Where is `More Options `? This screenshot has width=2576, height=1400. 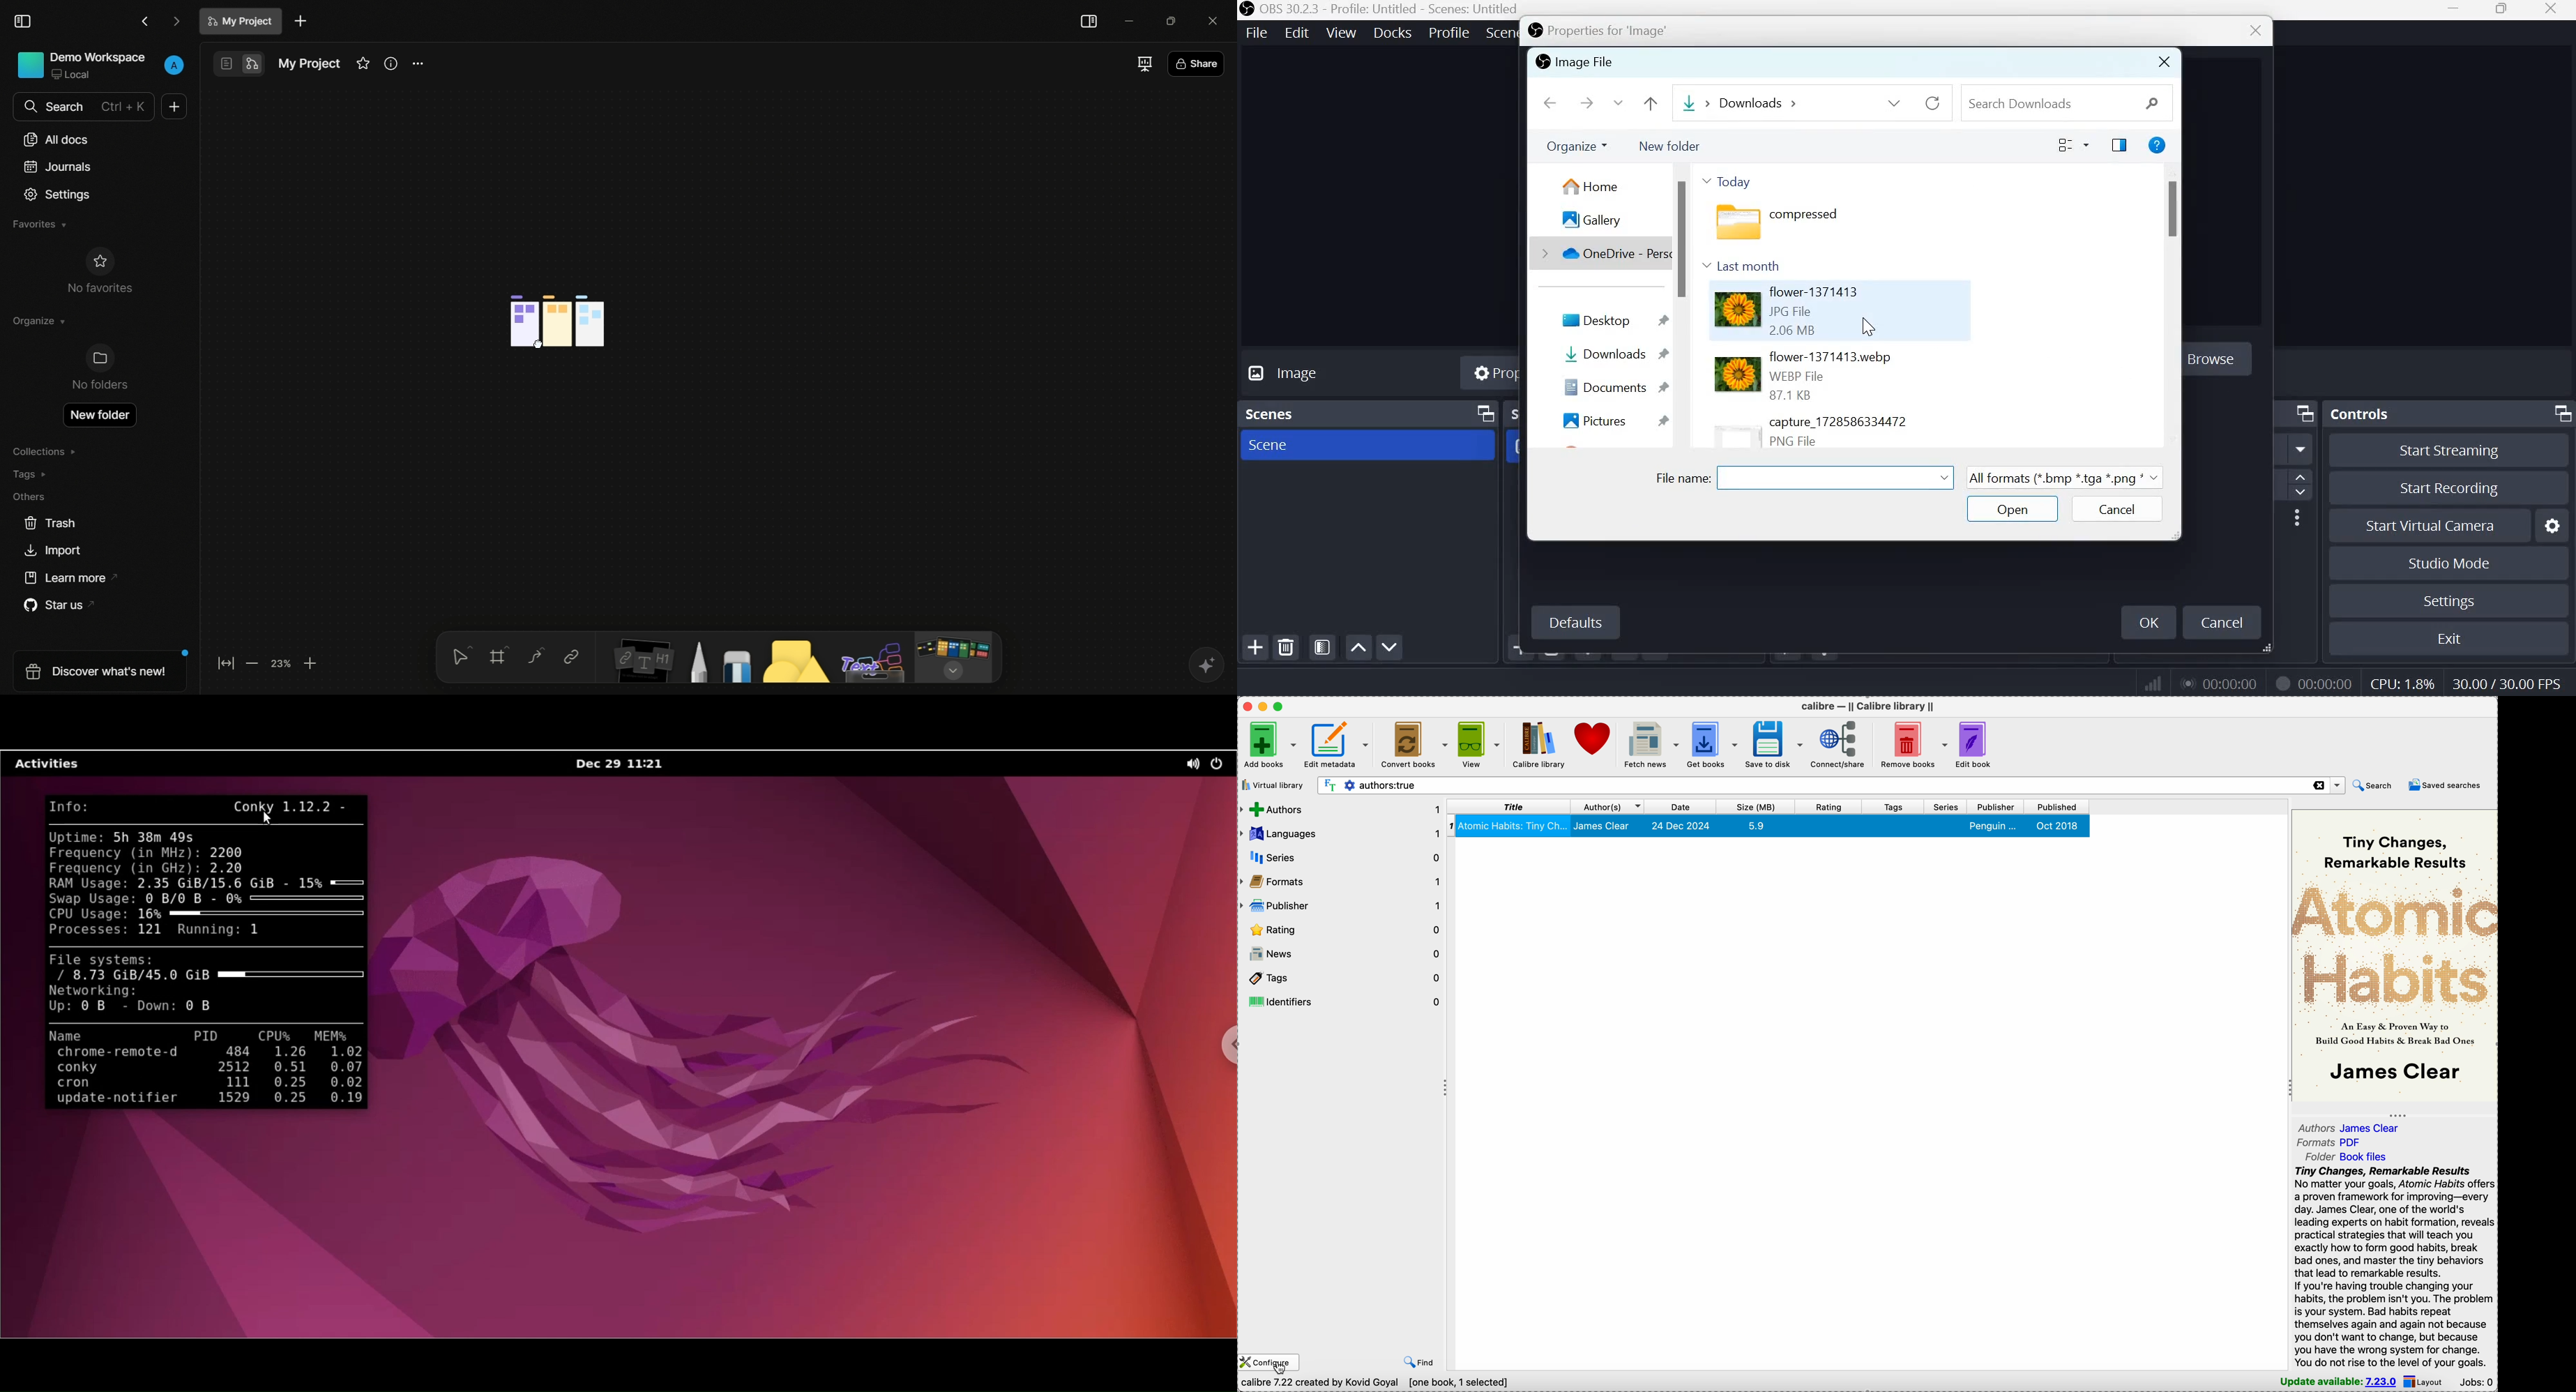
More Options  is located at coordinates (2296, 517).